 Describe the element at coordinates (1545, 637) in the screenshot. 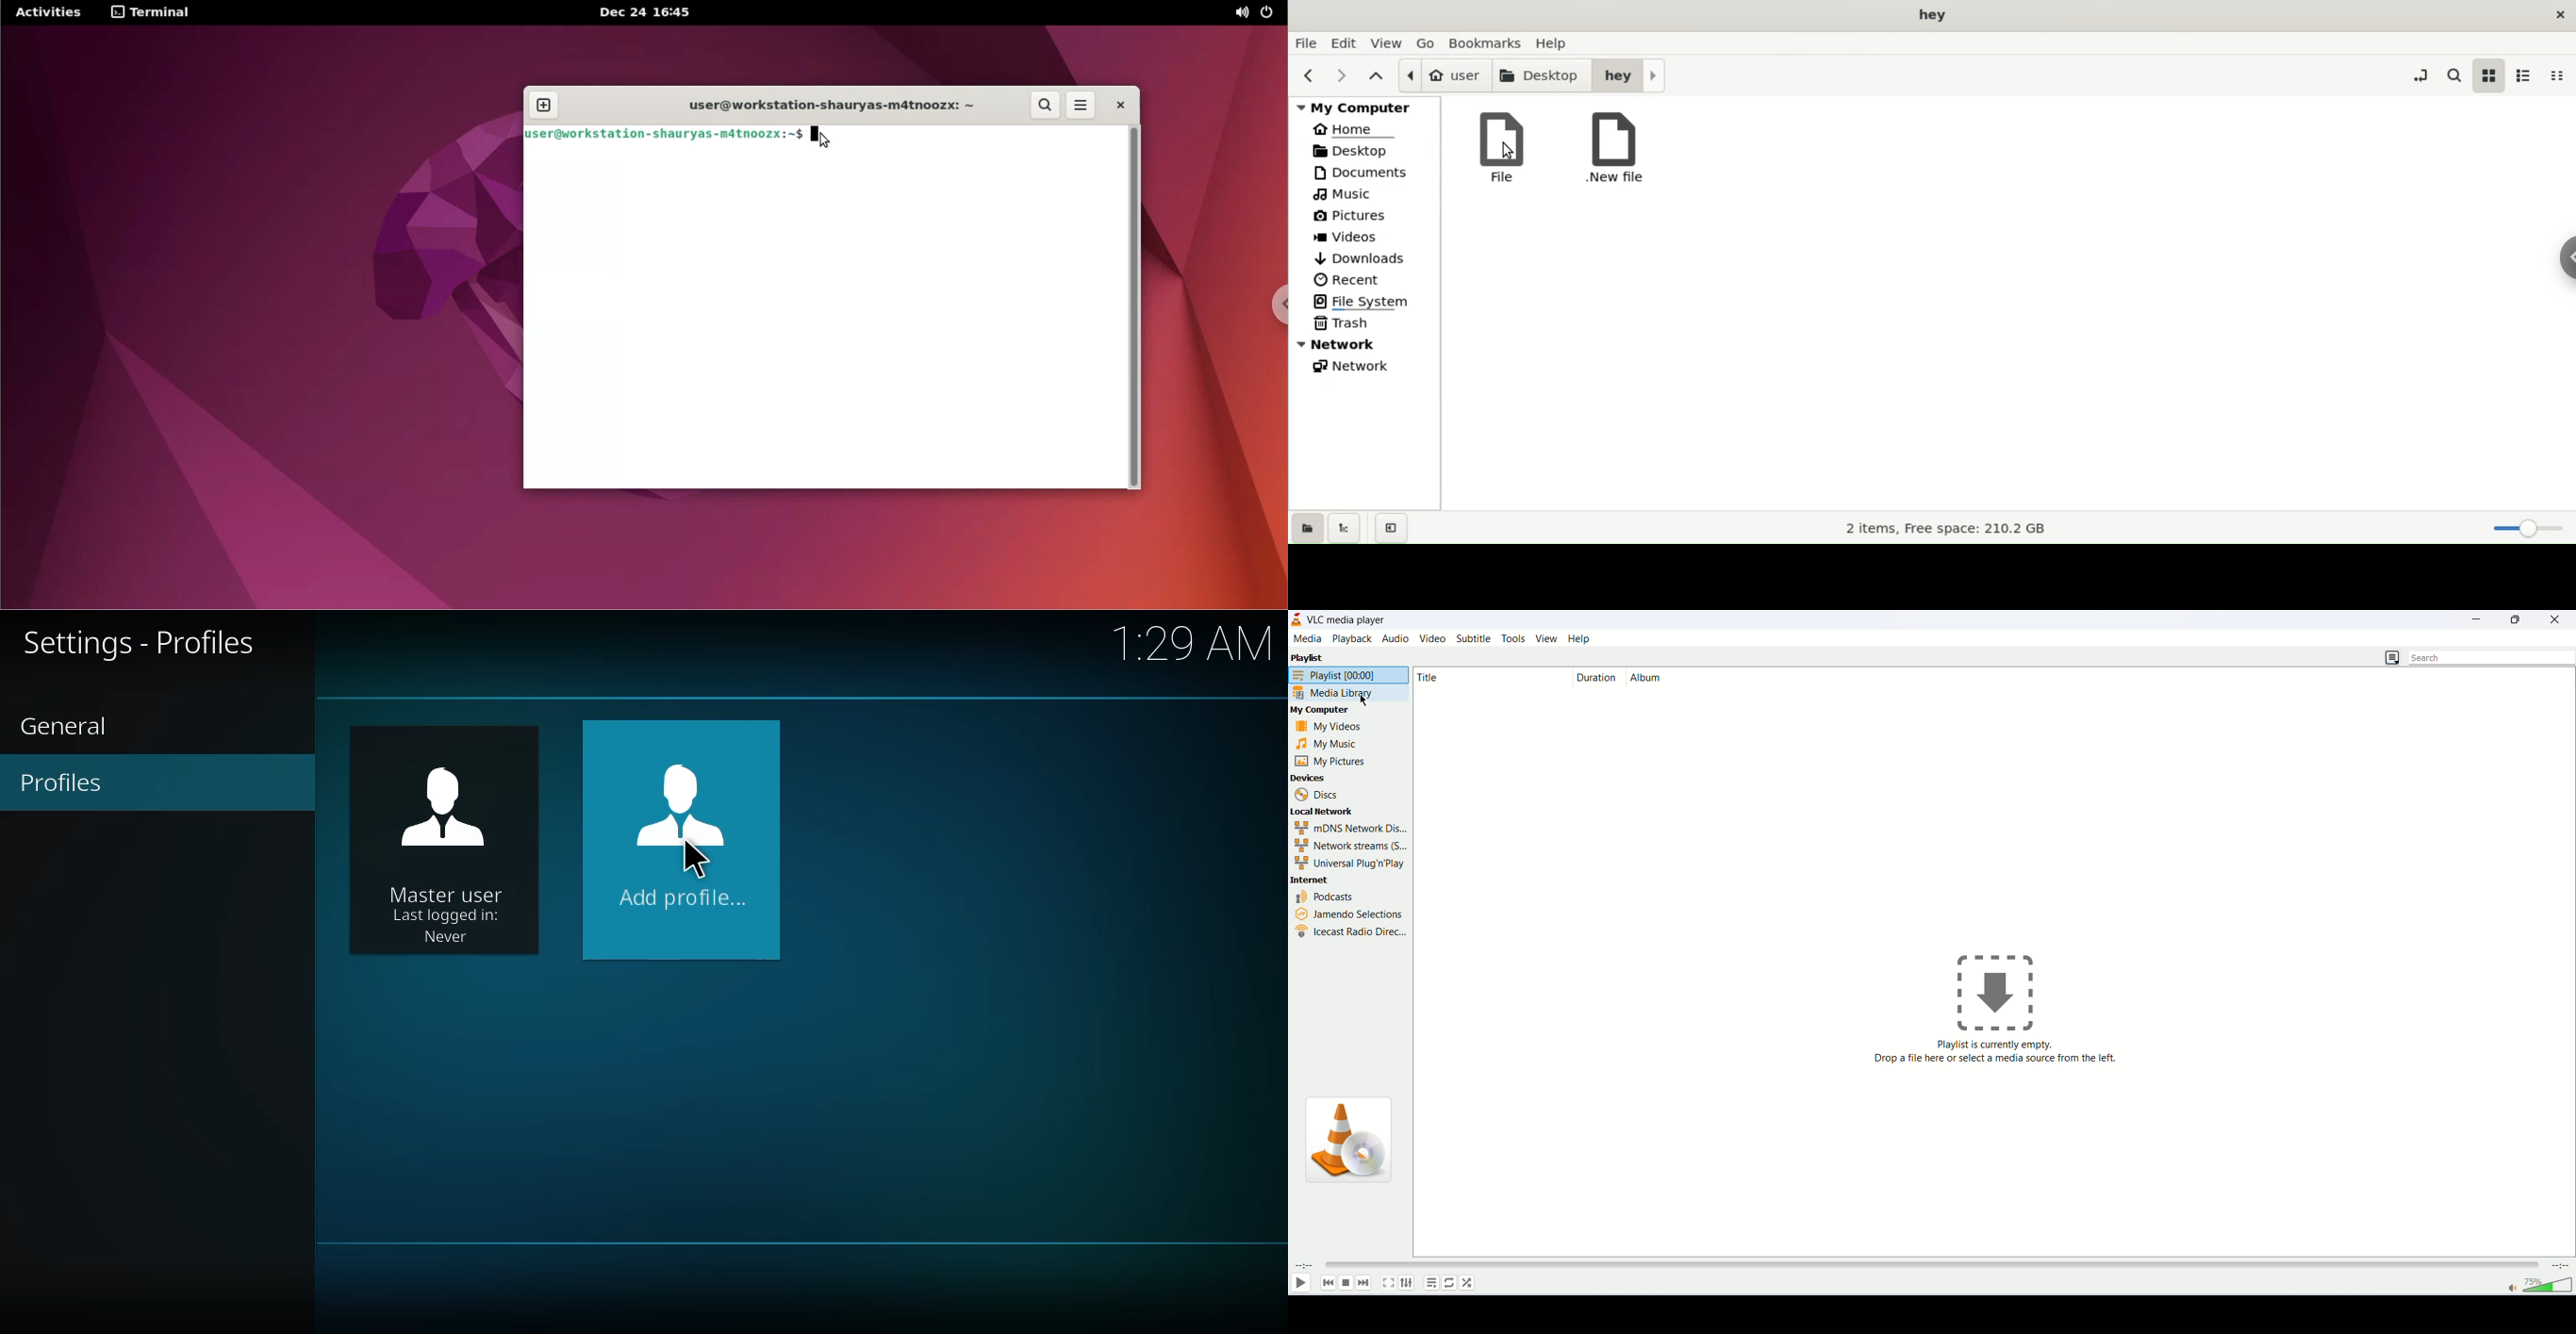

I see `view` at that location.